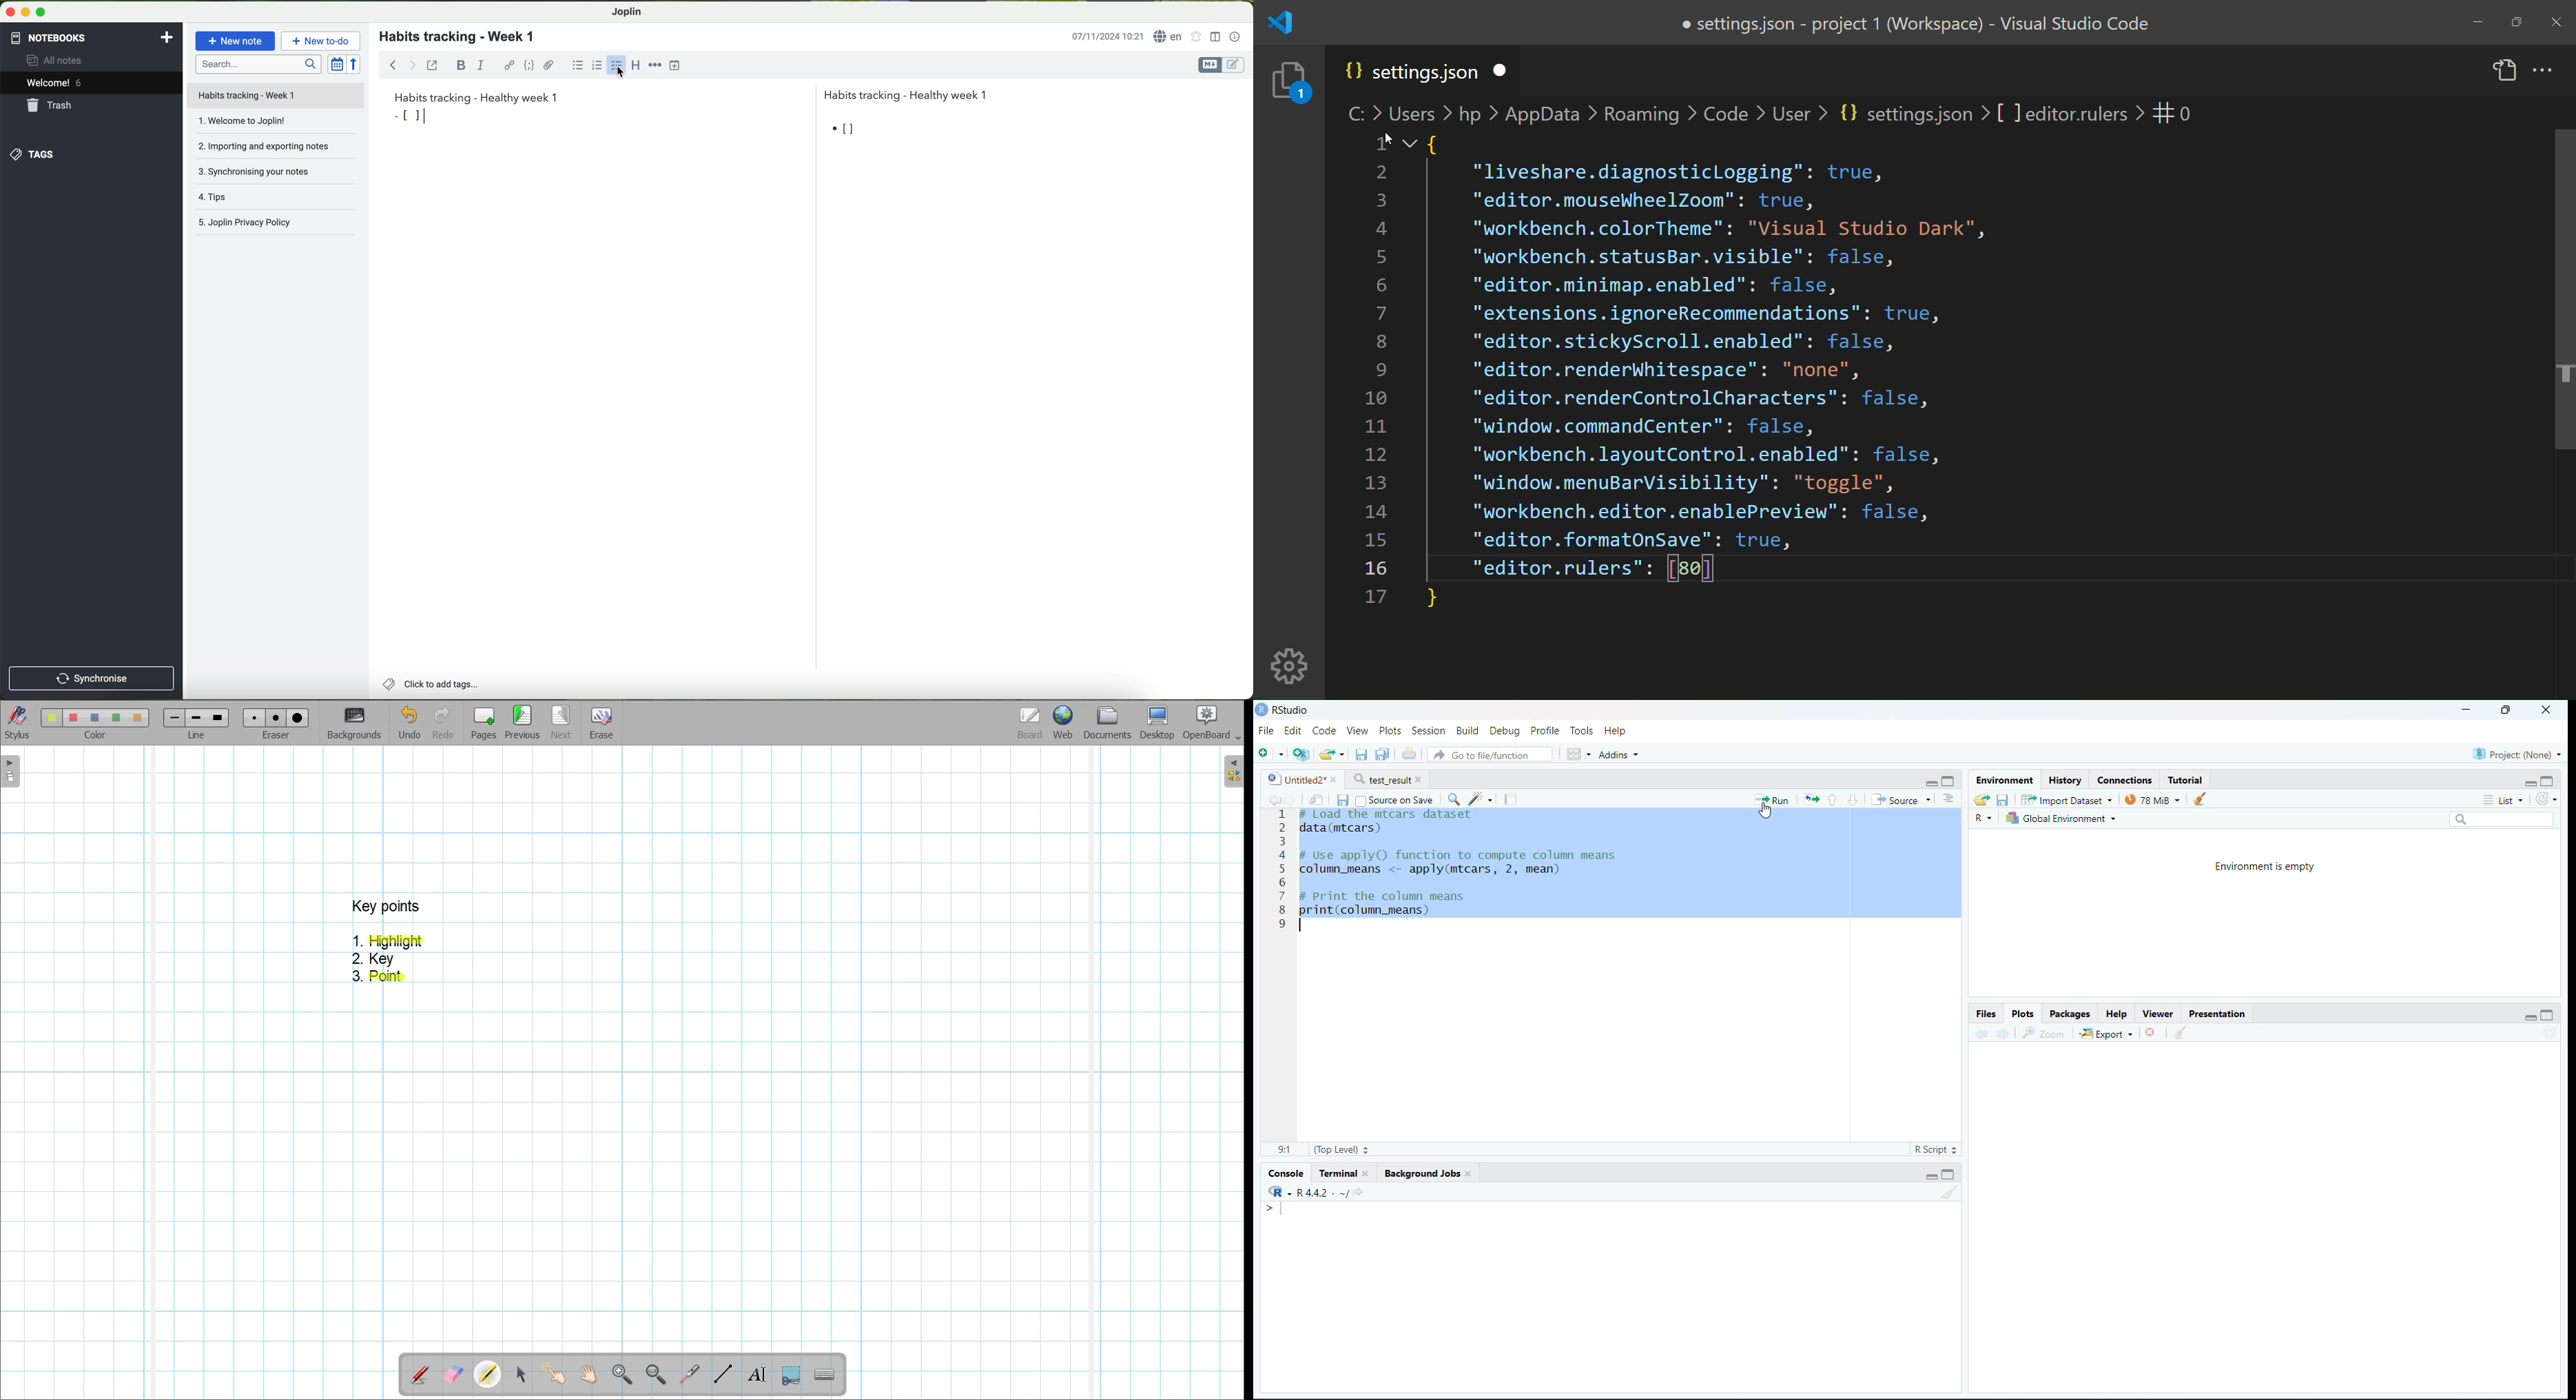  I want to click on Minimize, so click(2462, 710).